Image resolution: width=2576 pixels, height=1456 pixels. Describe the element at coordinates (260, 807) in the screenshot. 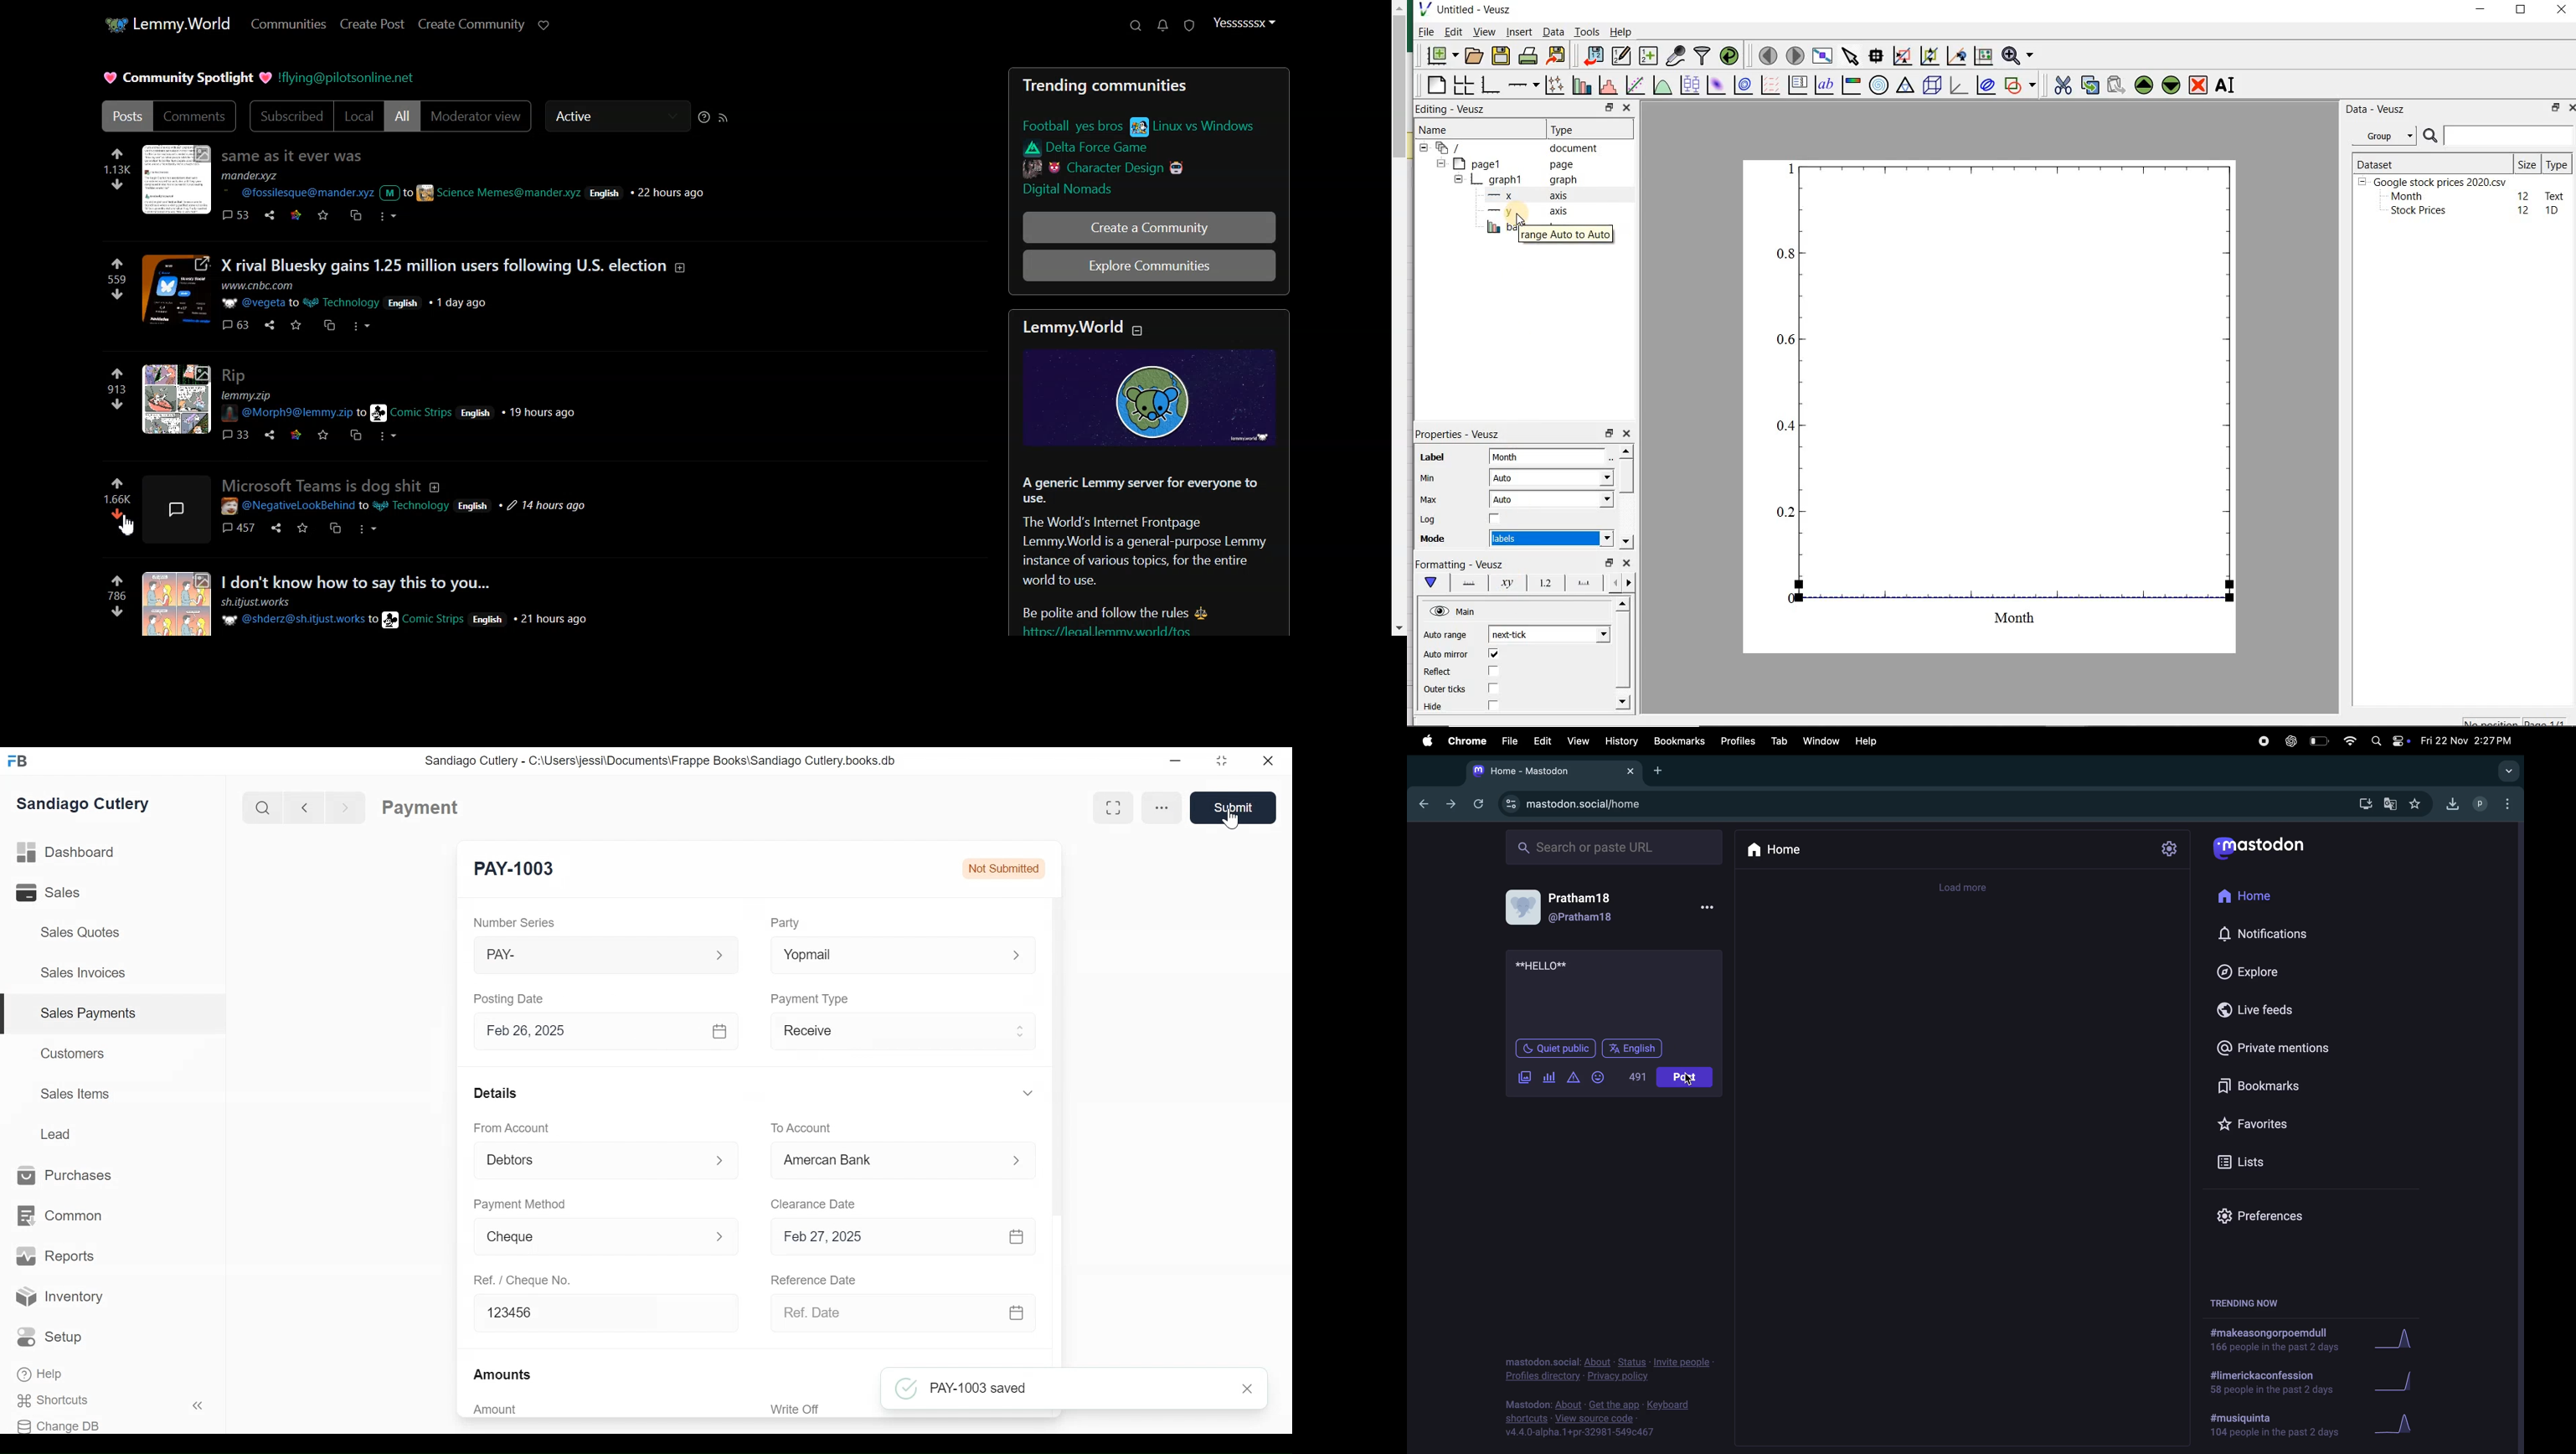

I see `Search` at that location.